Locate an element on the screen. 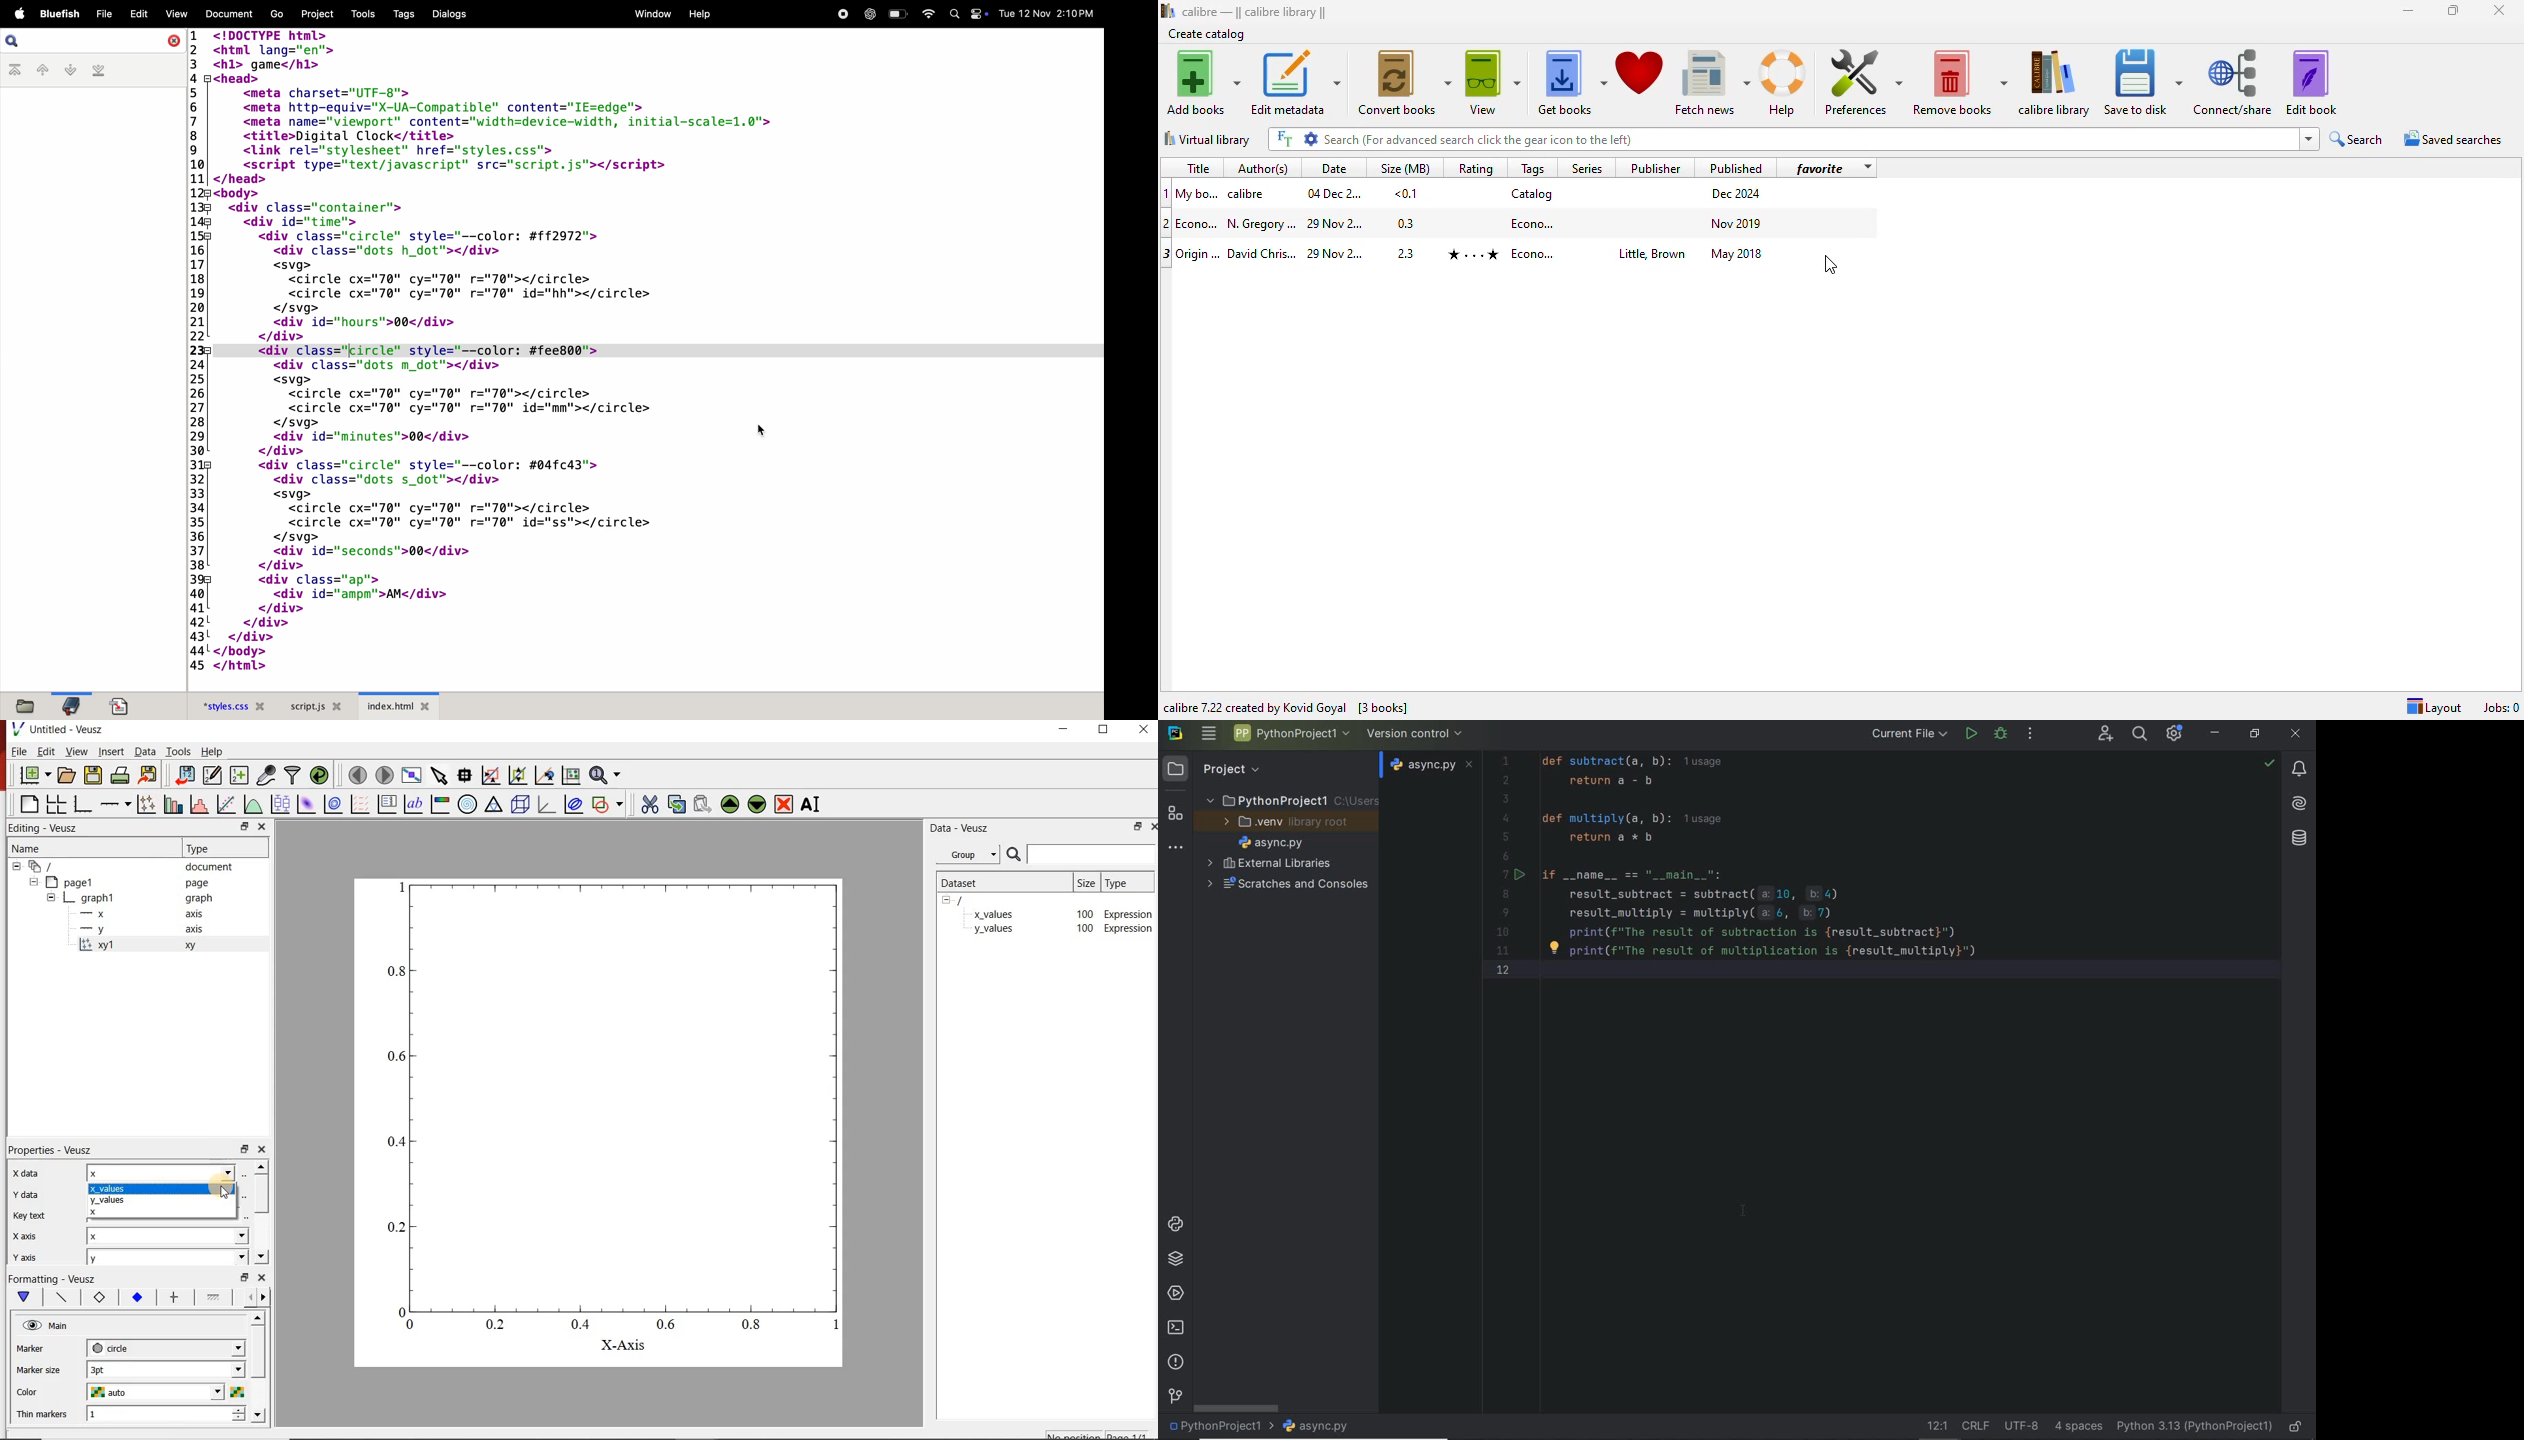 The height and width of the screenshot is (1456, 2548). search bar is located at coordinates (13, 41).